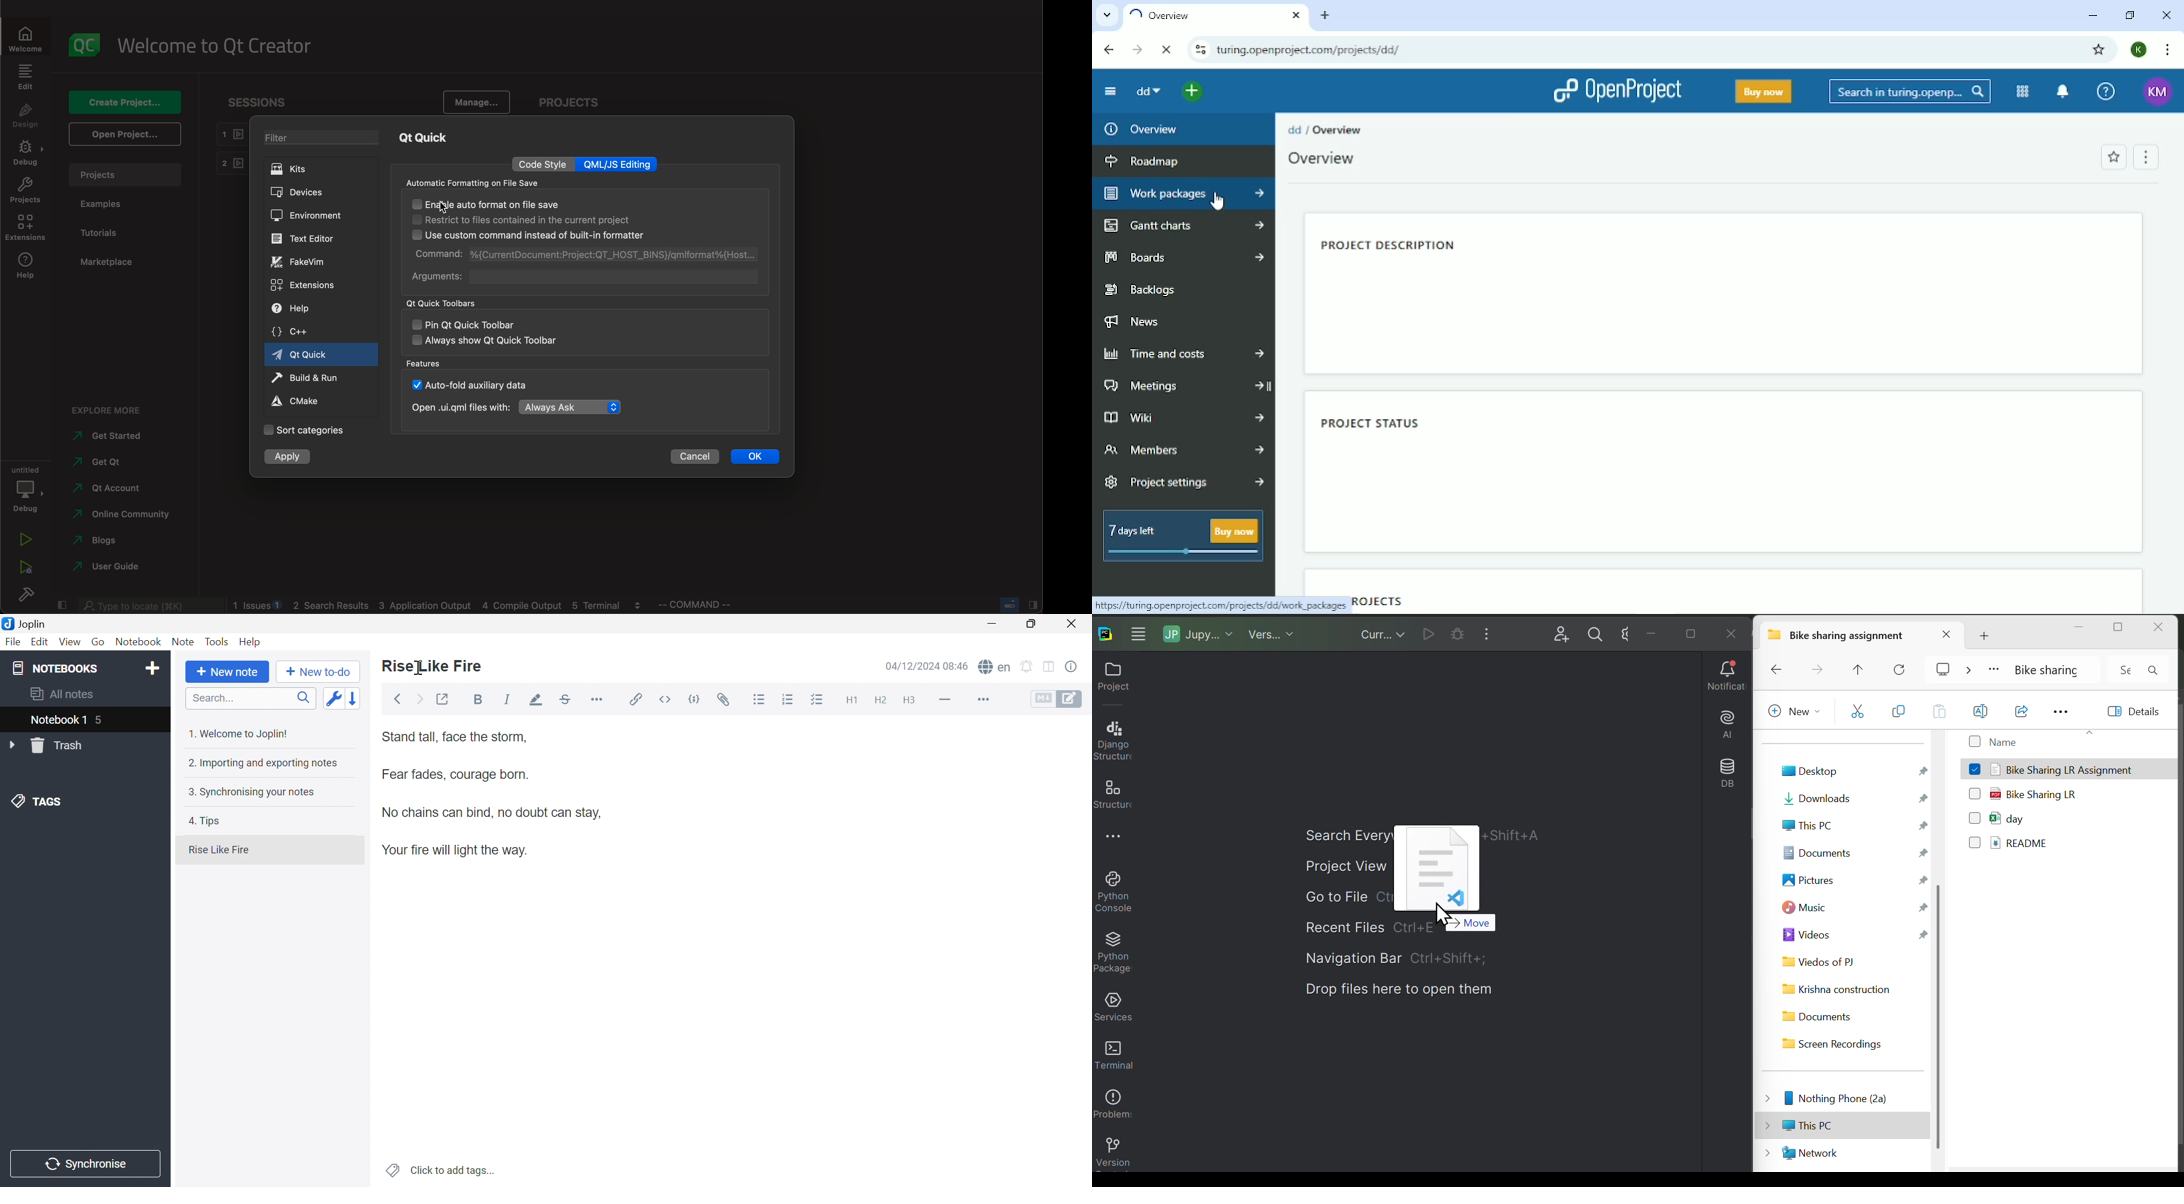  I want to click on Strikethrough, so click(565, 699).